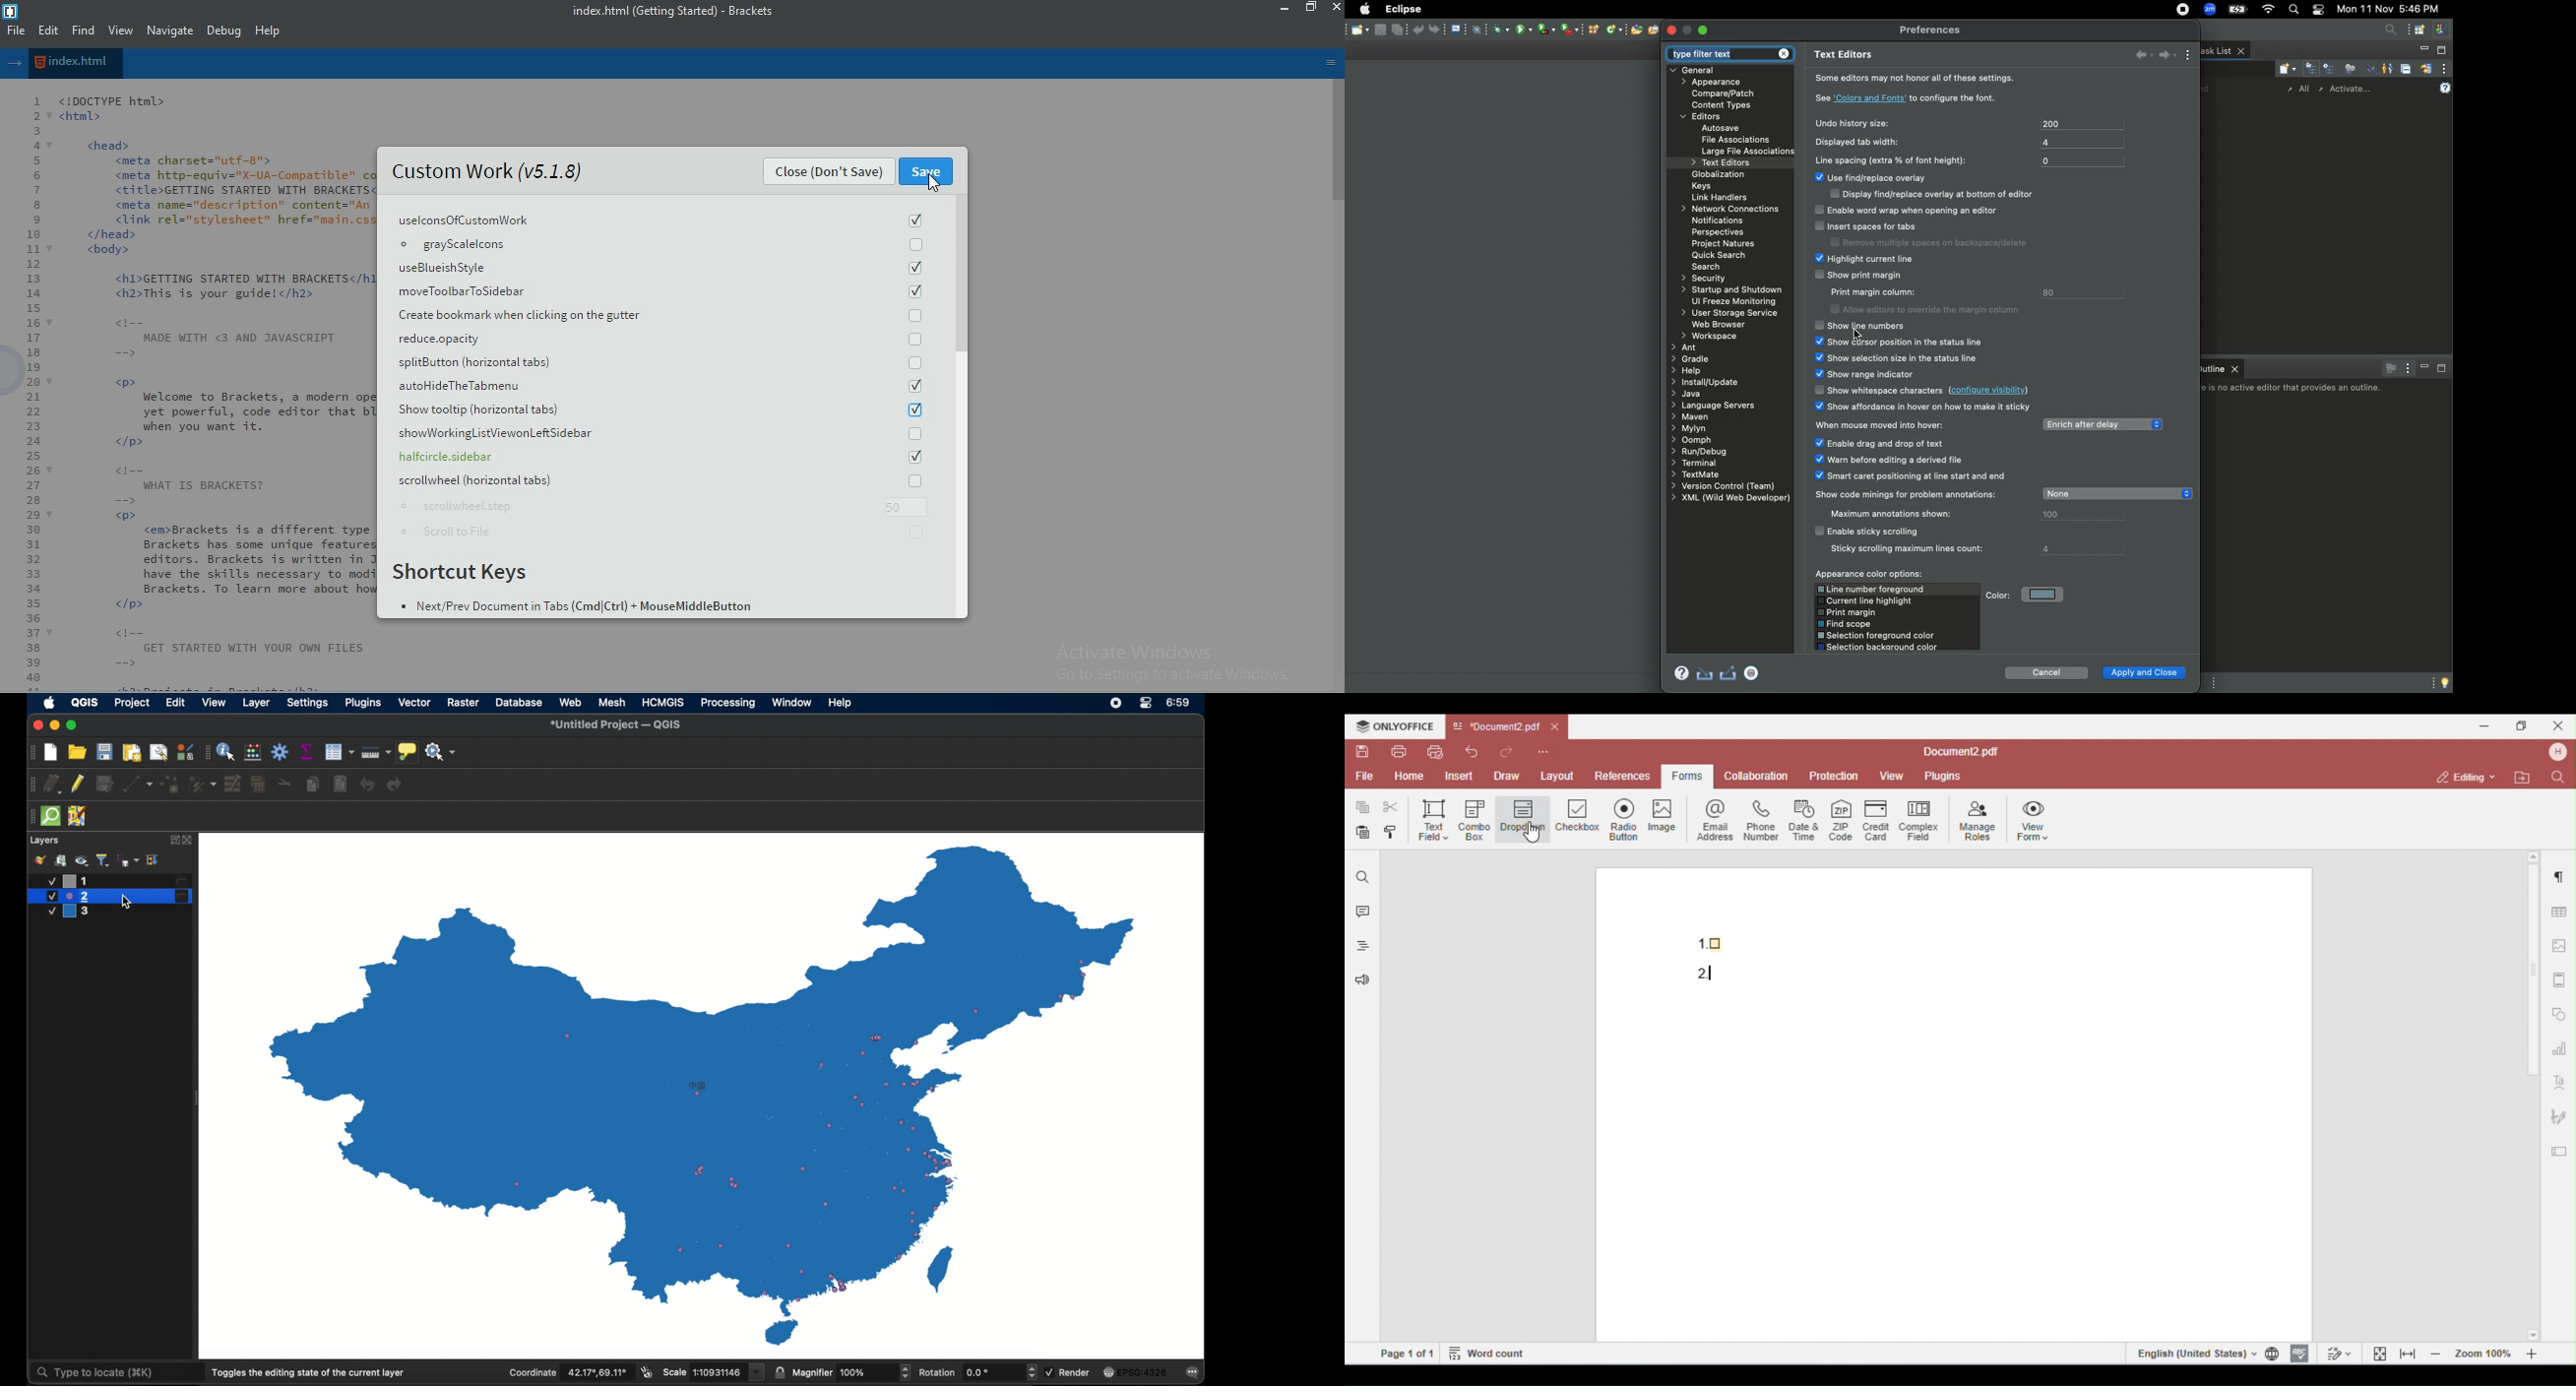  I want to click on Link handlers, so click(1723, 197).